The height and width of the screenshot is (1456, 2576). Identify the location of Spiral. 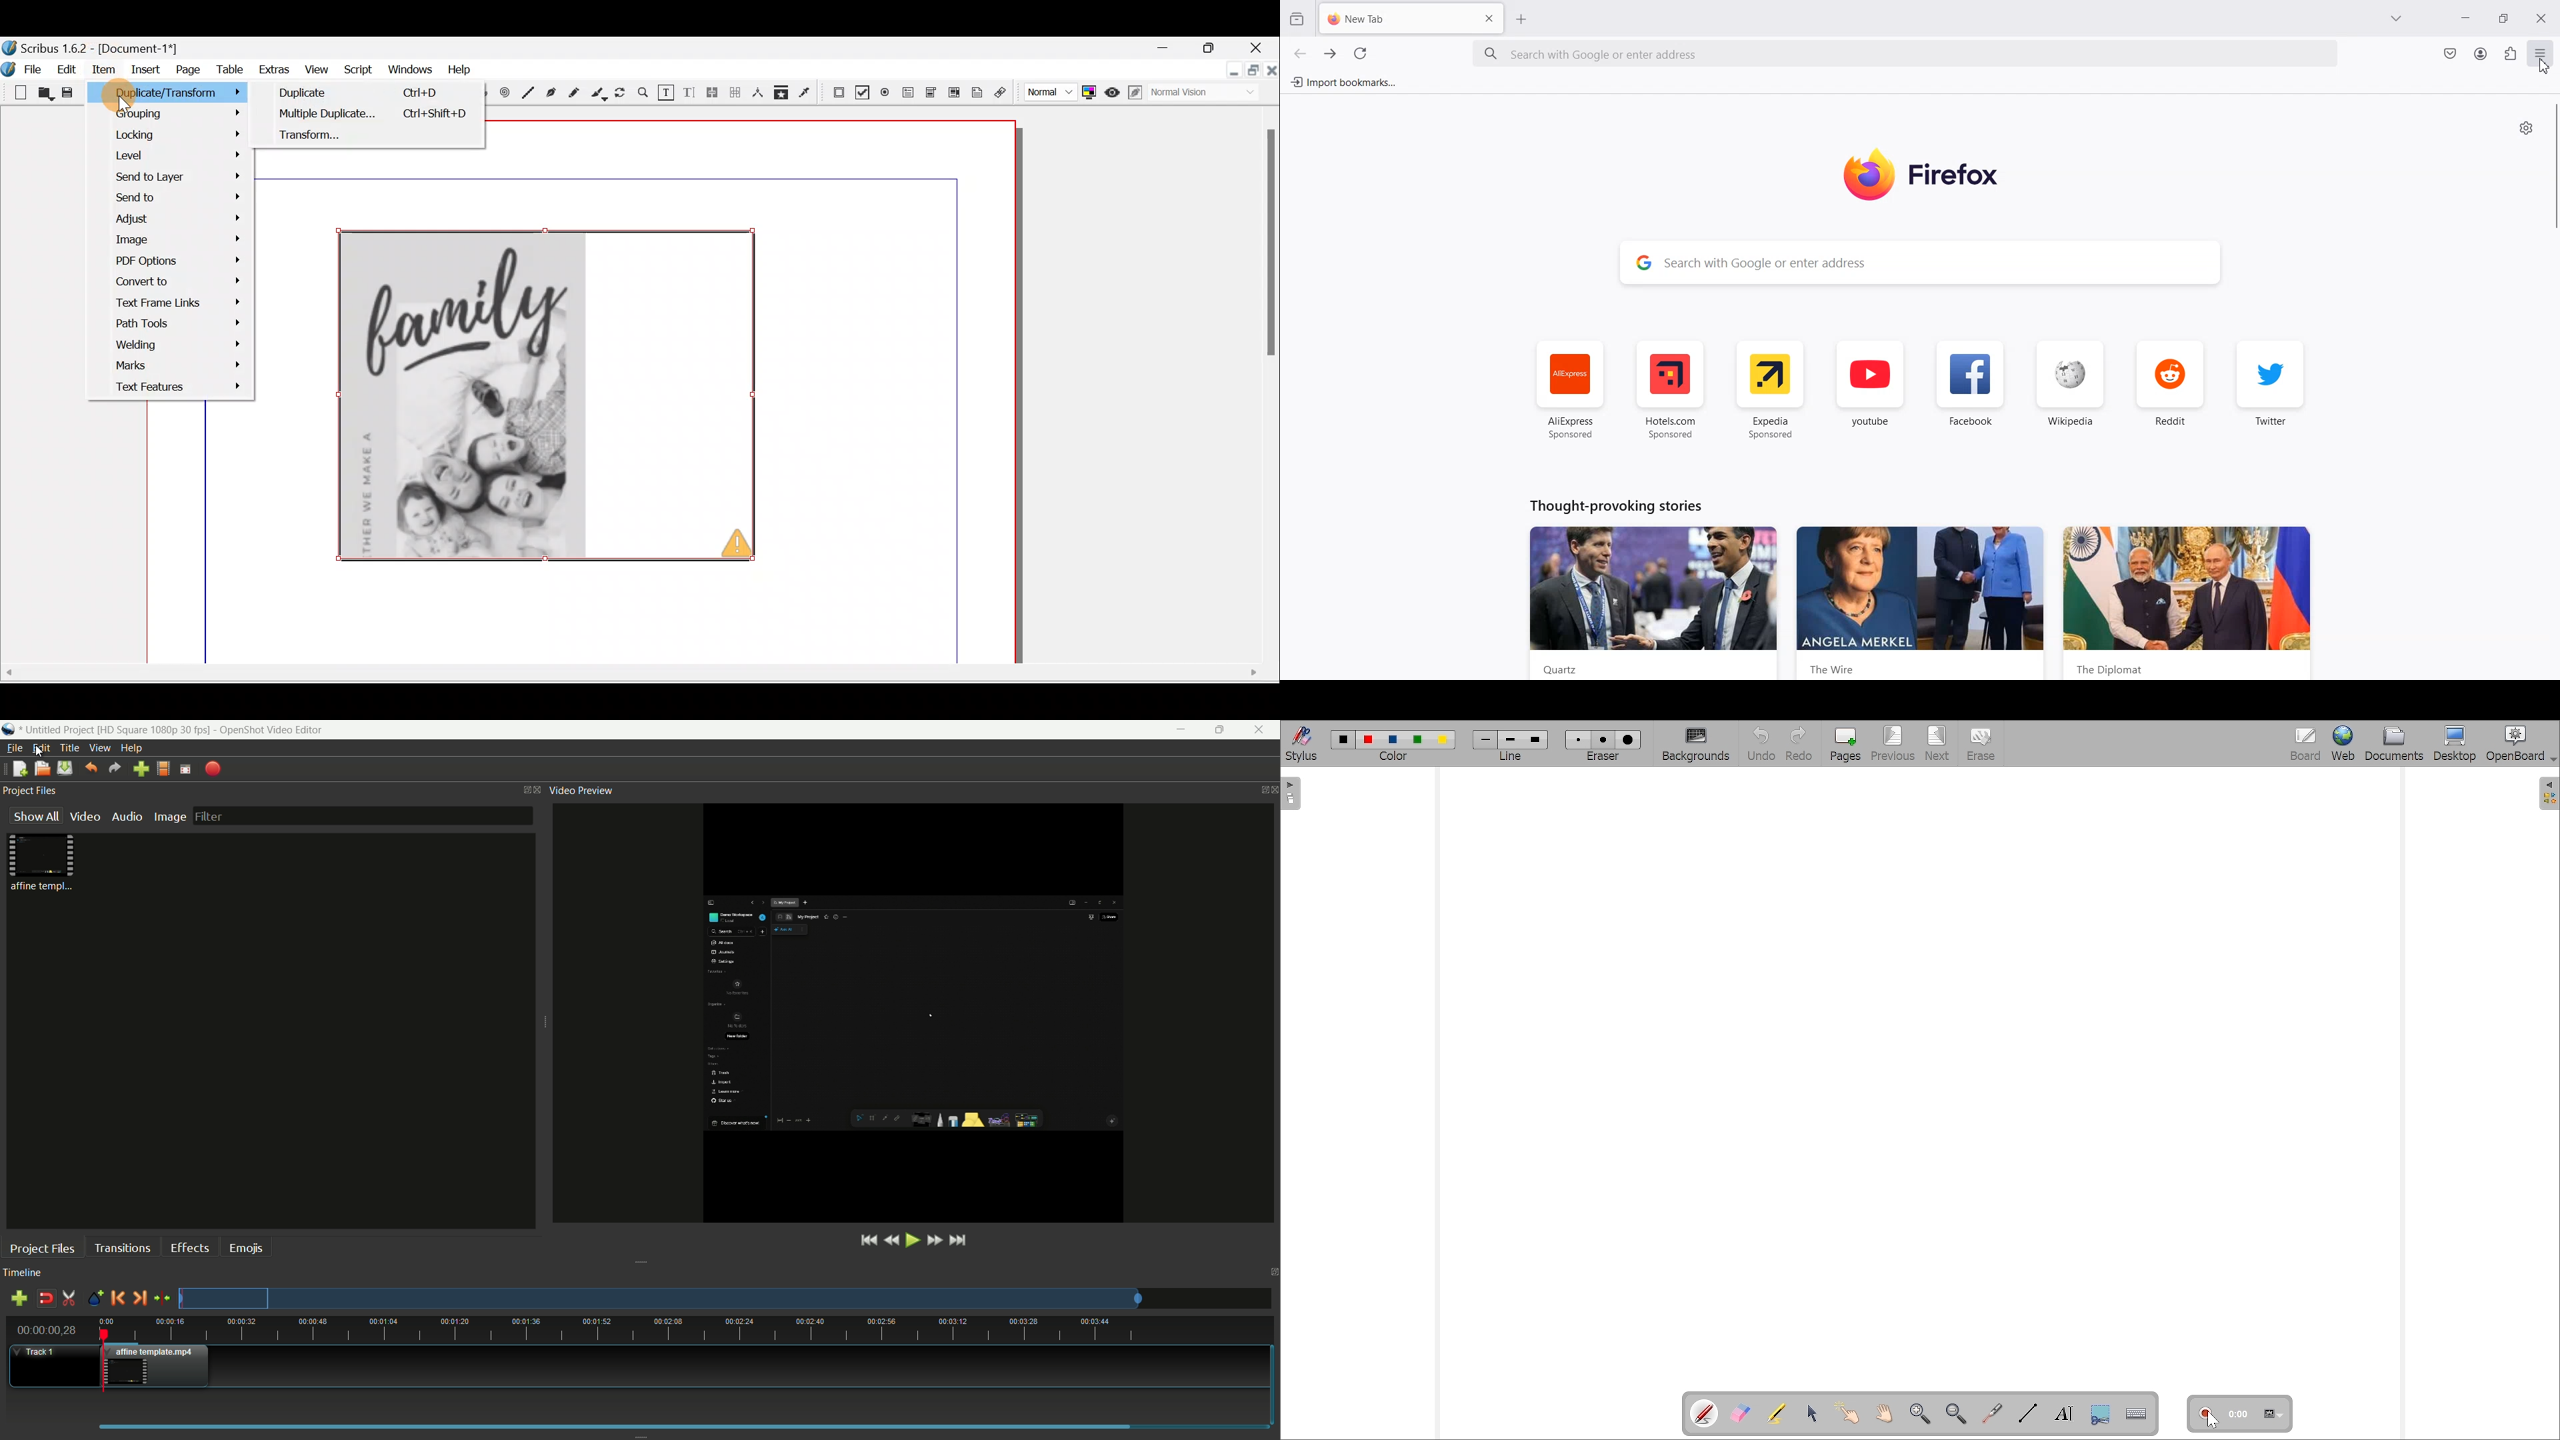
(507, 94).